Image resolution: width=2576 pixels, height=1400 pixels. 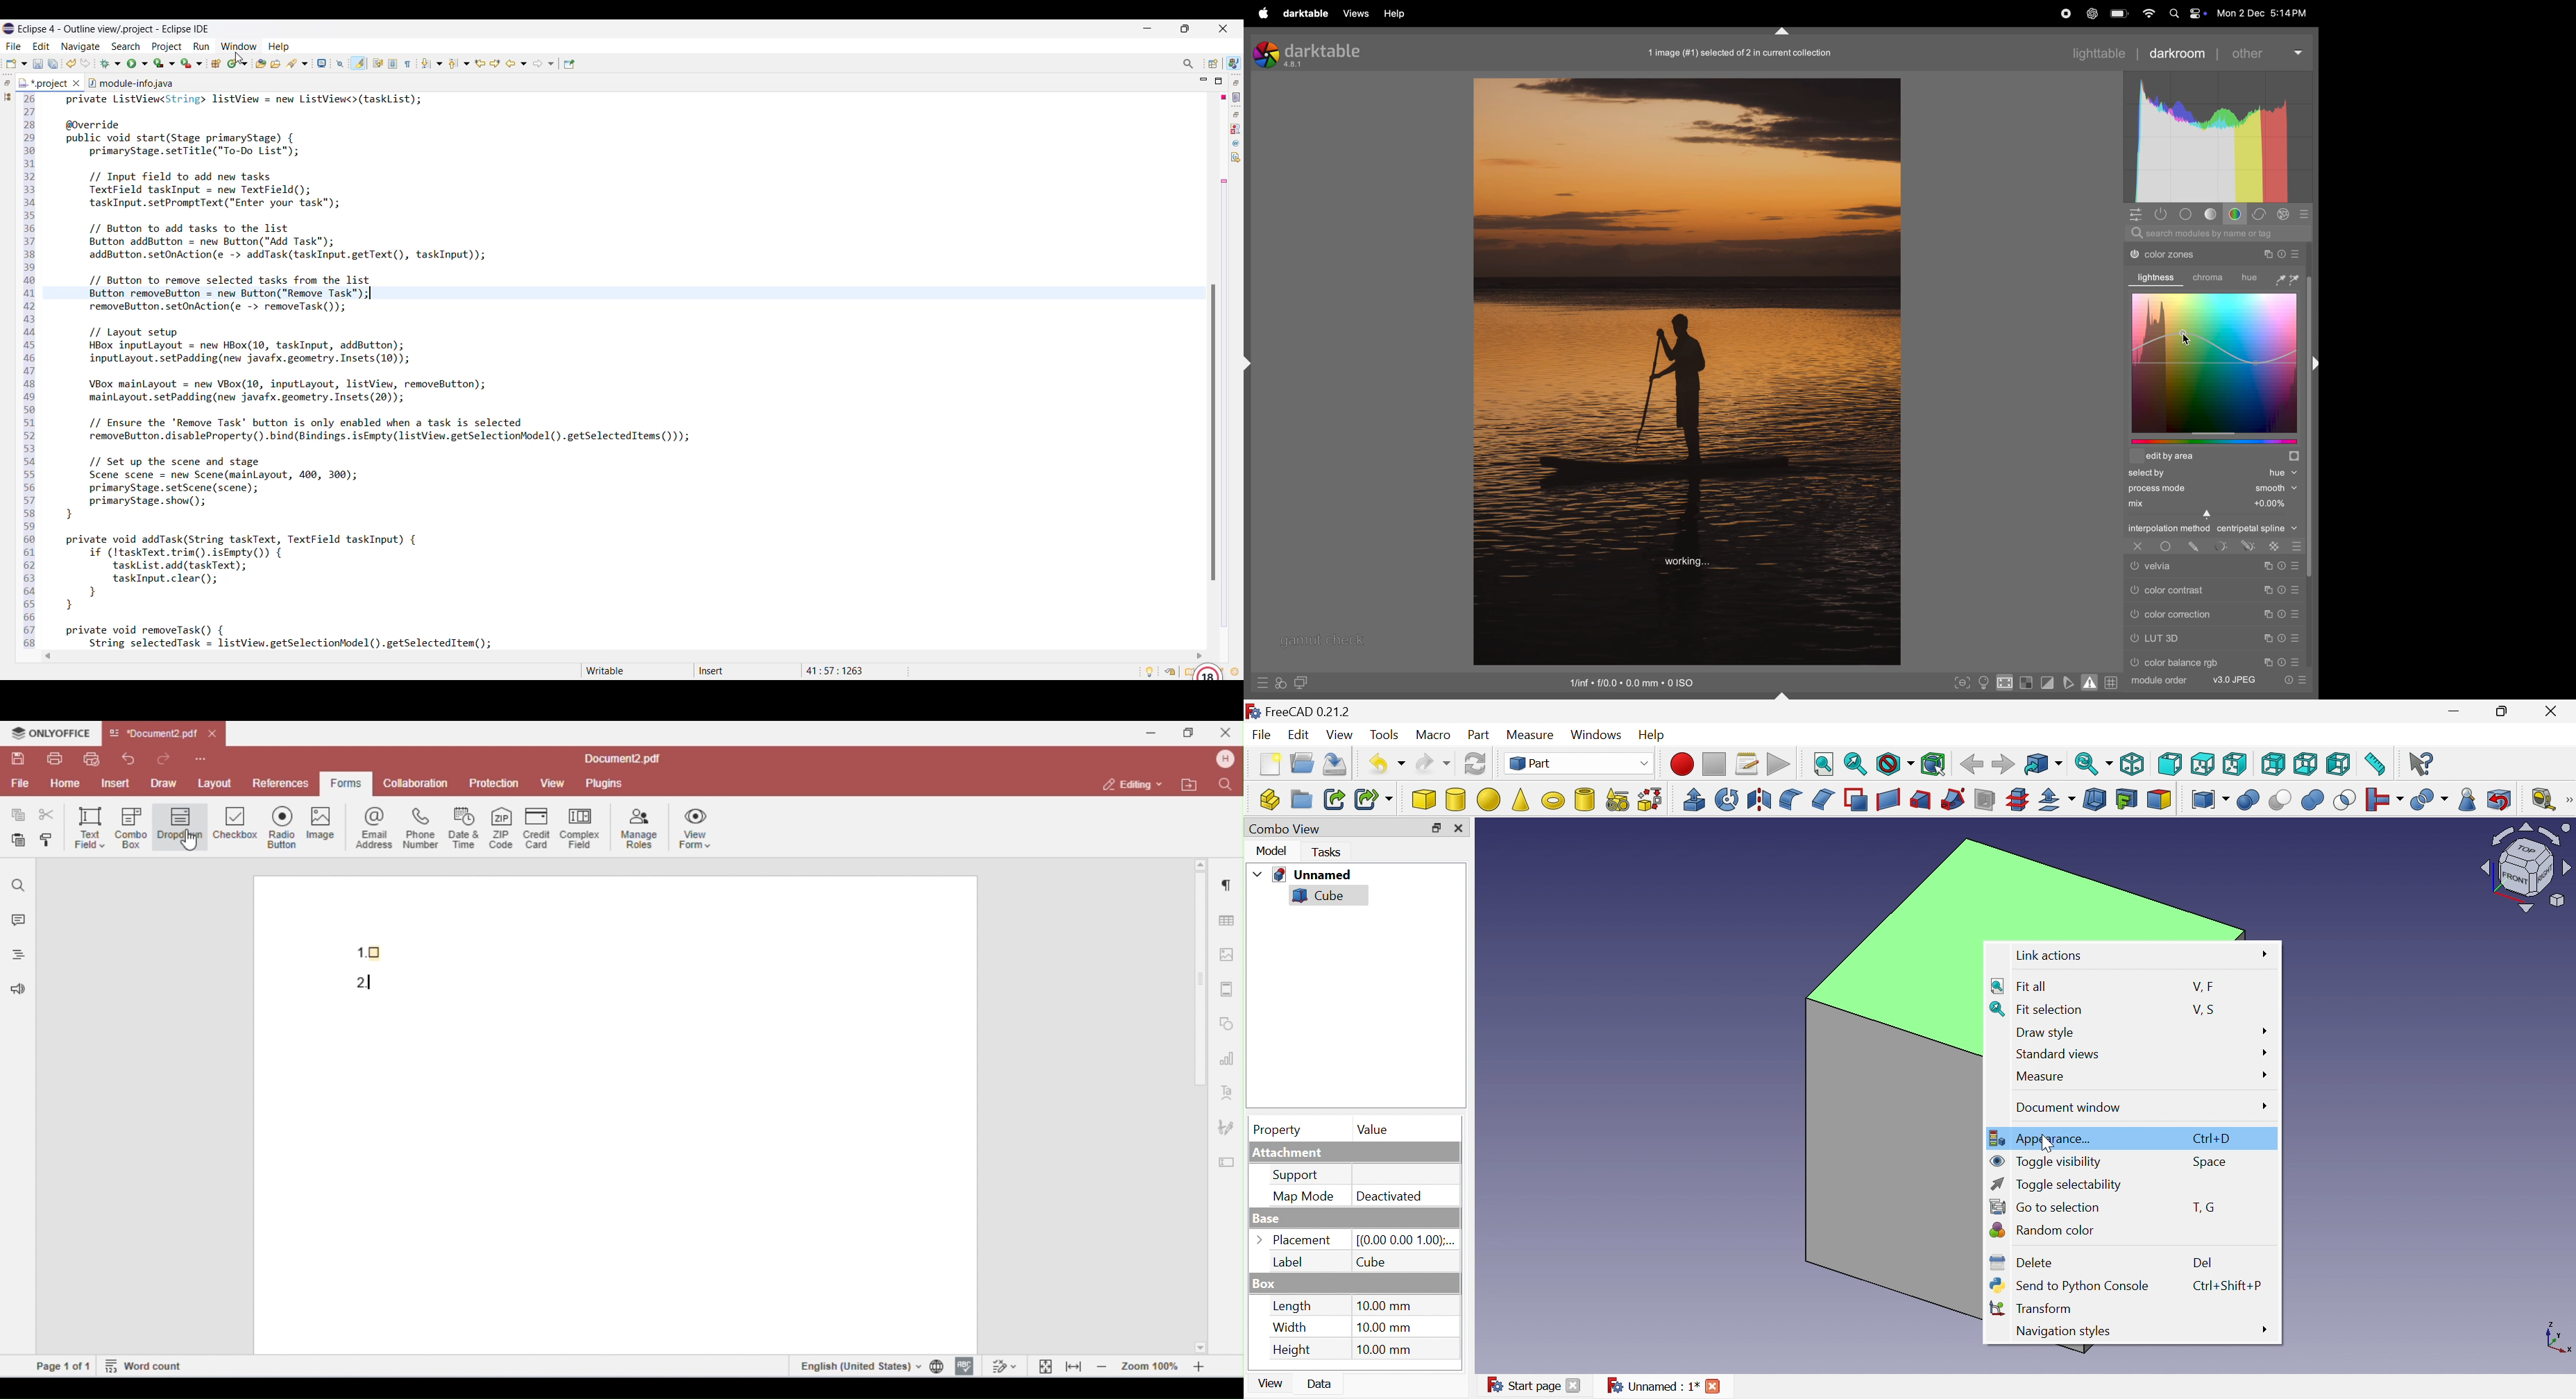 I want to click on Open a terminal, so click(x=322, y=63).